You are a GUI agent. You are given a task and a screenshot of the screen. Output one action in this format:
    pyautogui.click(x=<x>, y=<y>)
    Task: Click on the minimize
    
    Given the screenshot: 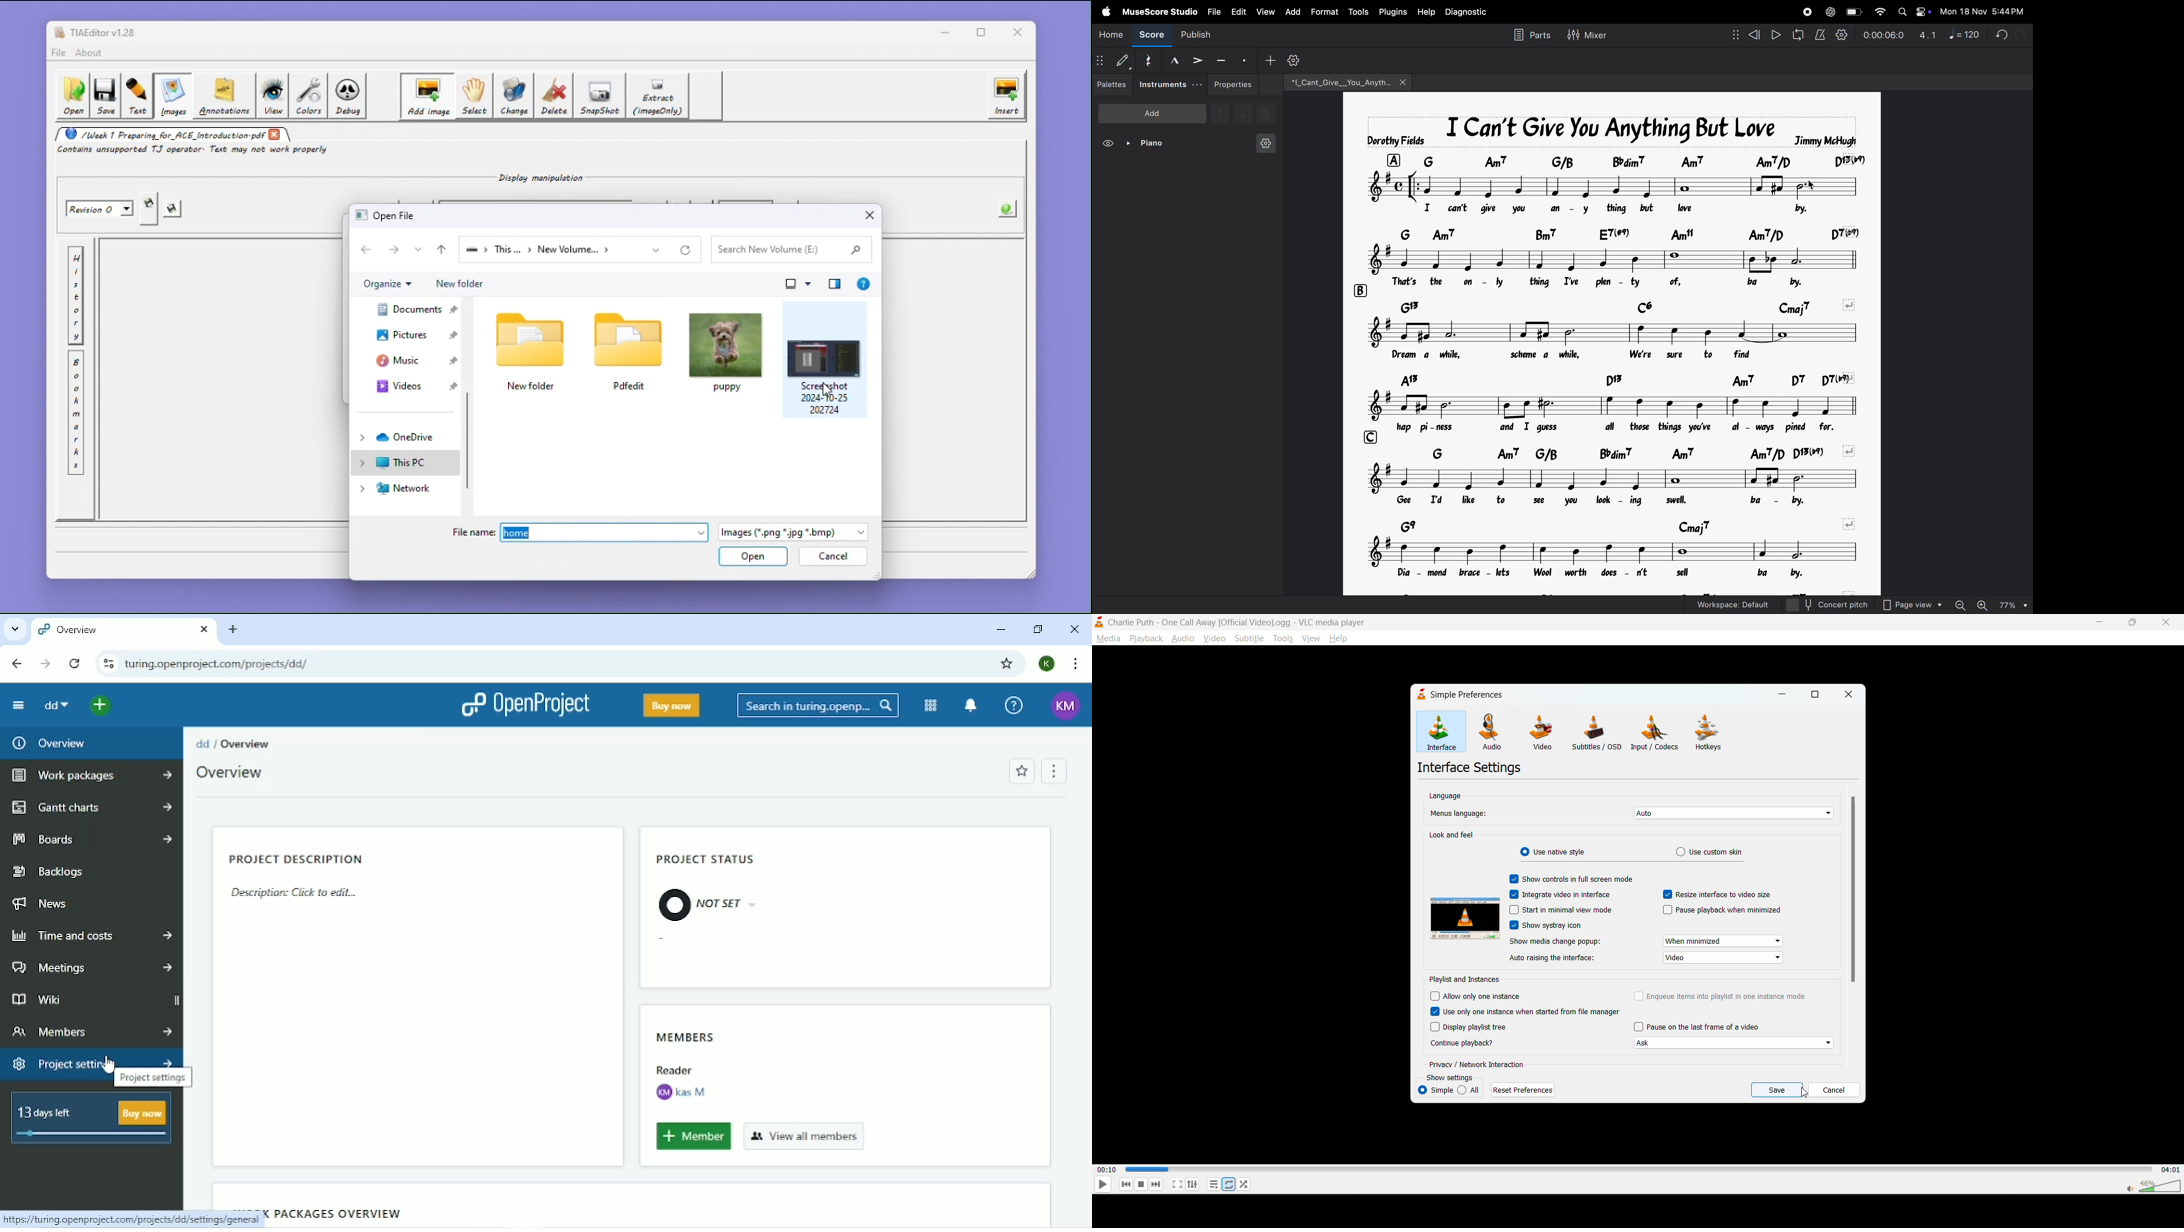 What is the action you would take?
    pyautogui.click(x=1786, y=694)
    